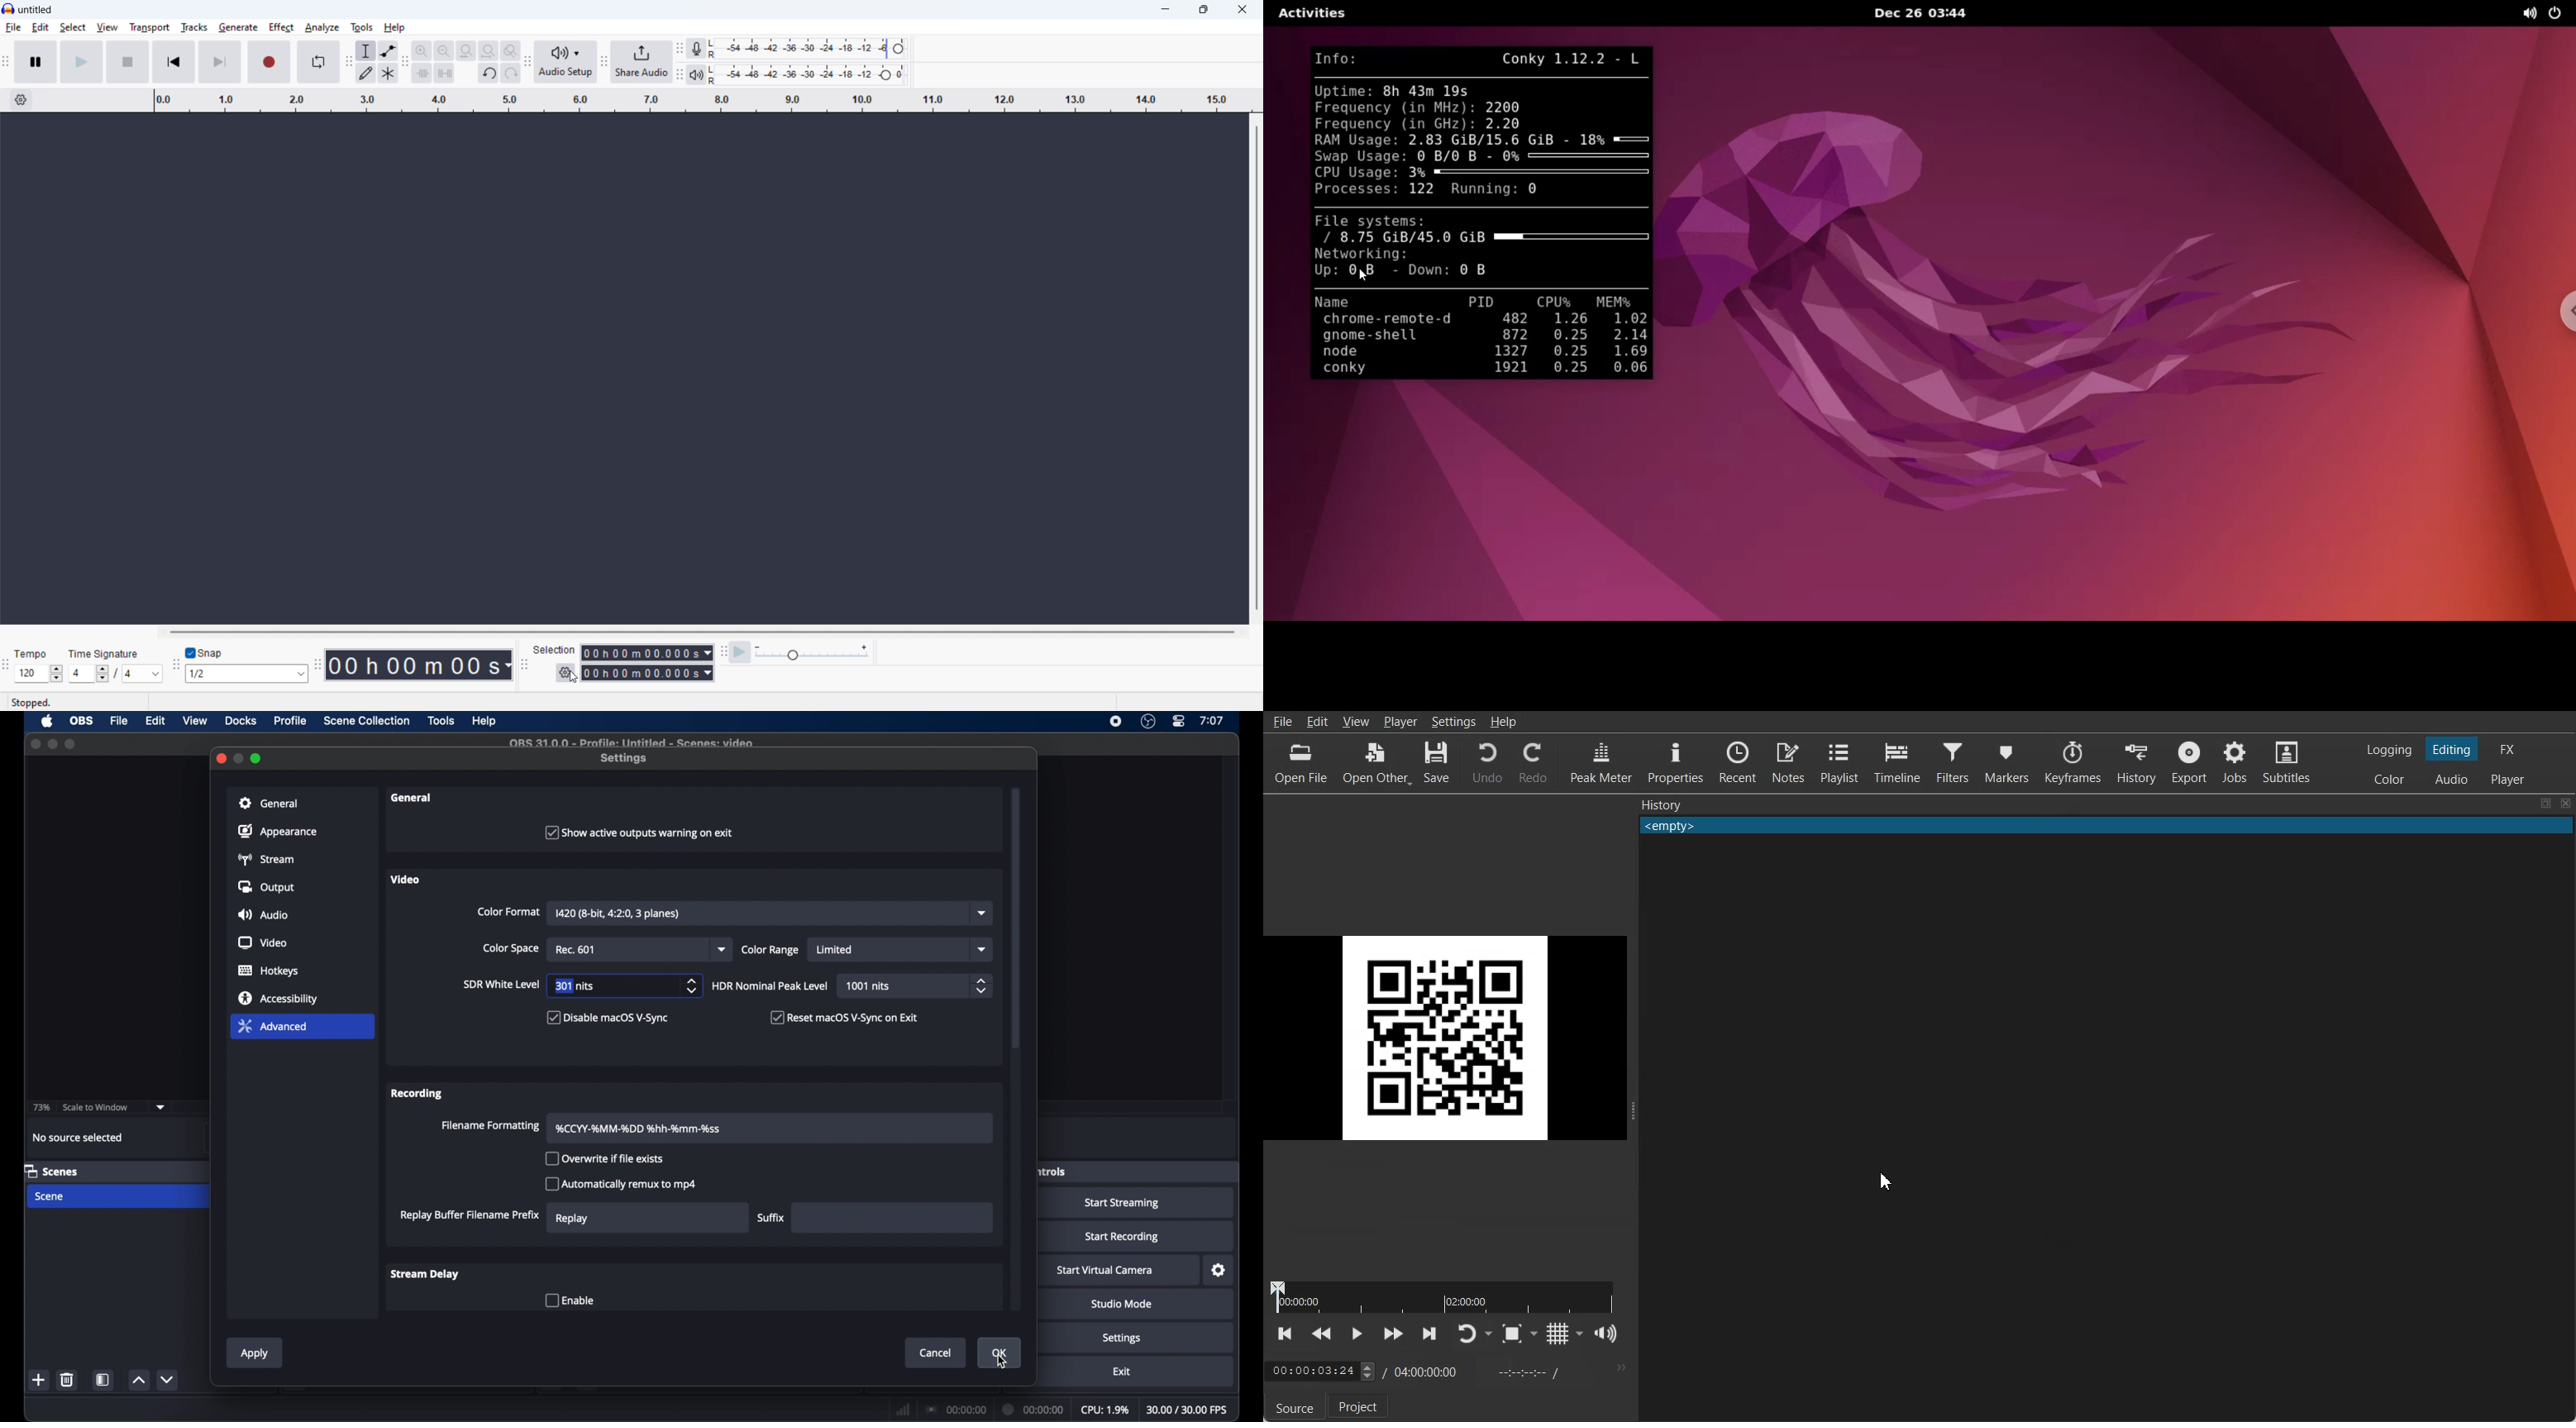 This screenshot has width=2576, height=1428. What do you see at coordinates (770, 950) in the screenshot?
I see `color range` at bounding box center [770, 950].